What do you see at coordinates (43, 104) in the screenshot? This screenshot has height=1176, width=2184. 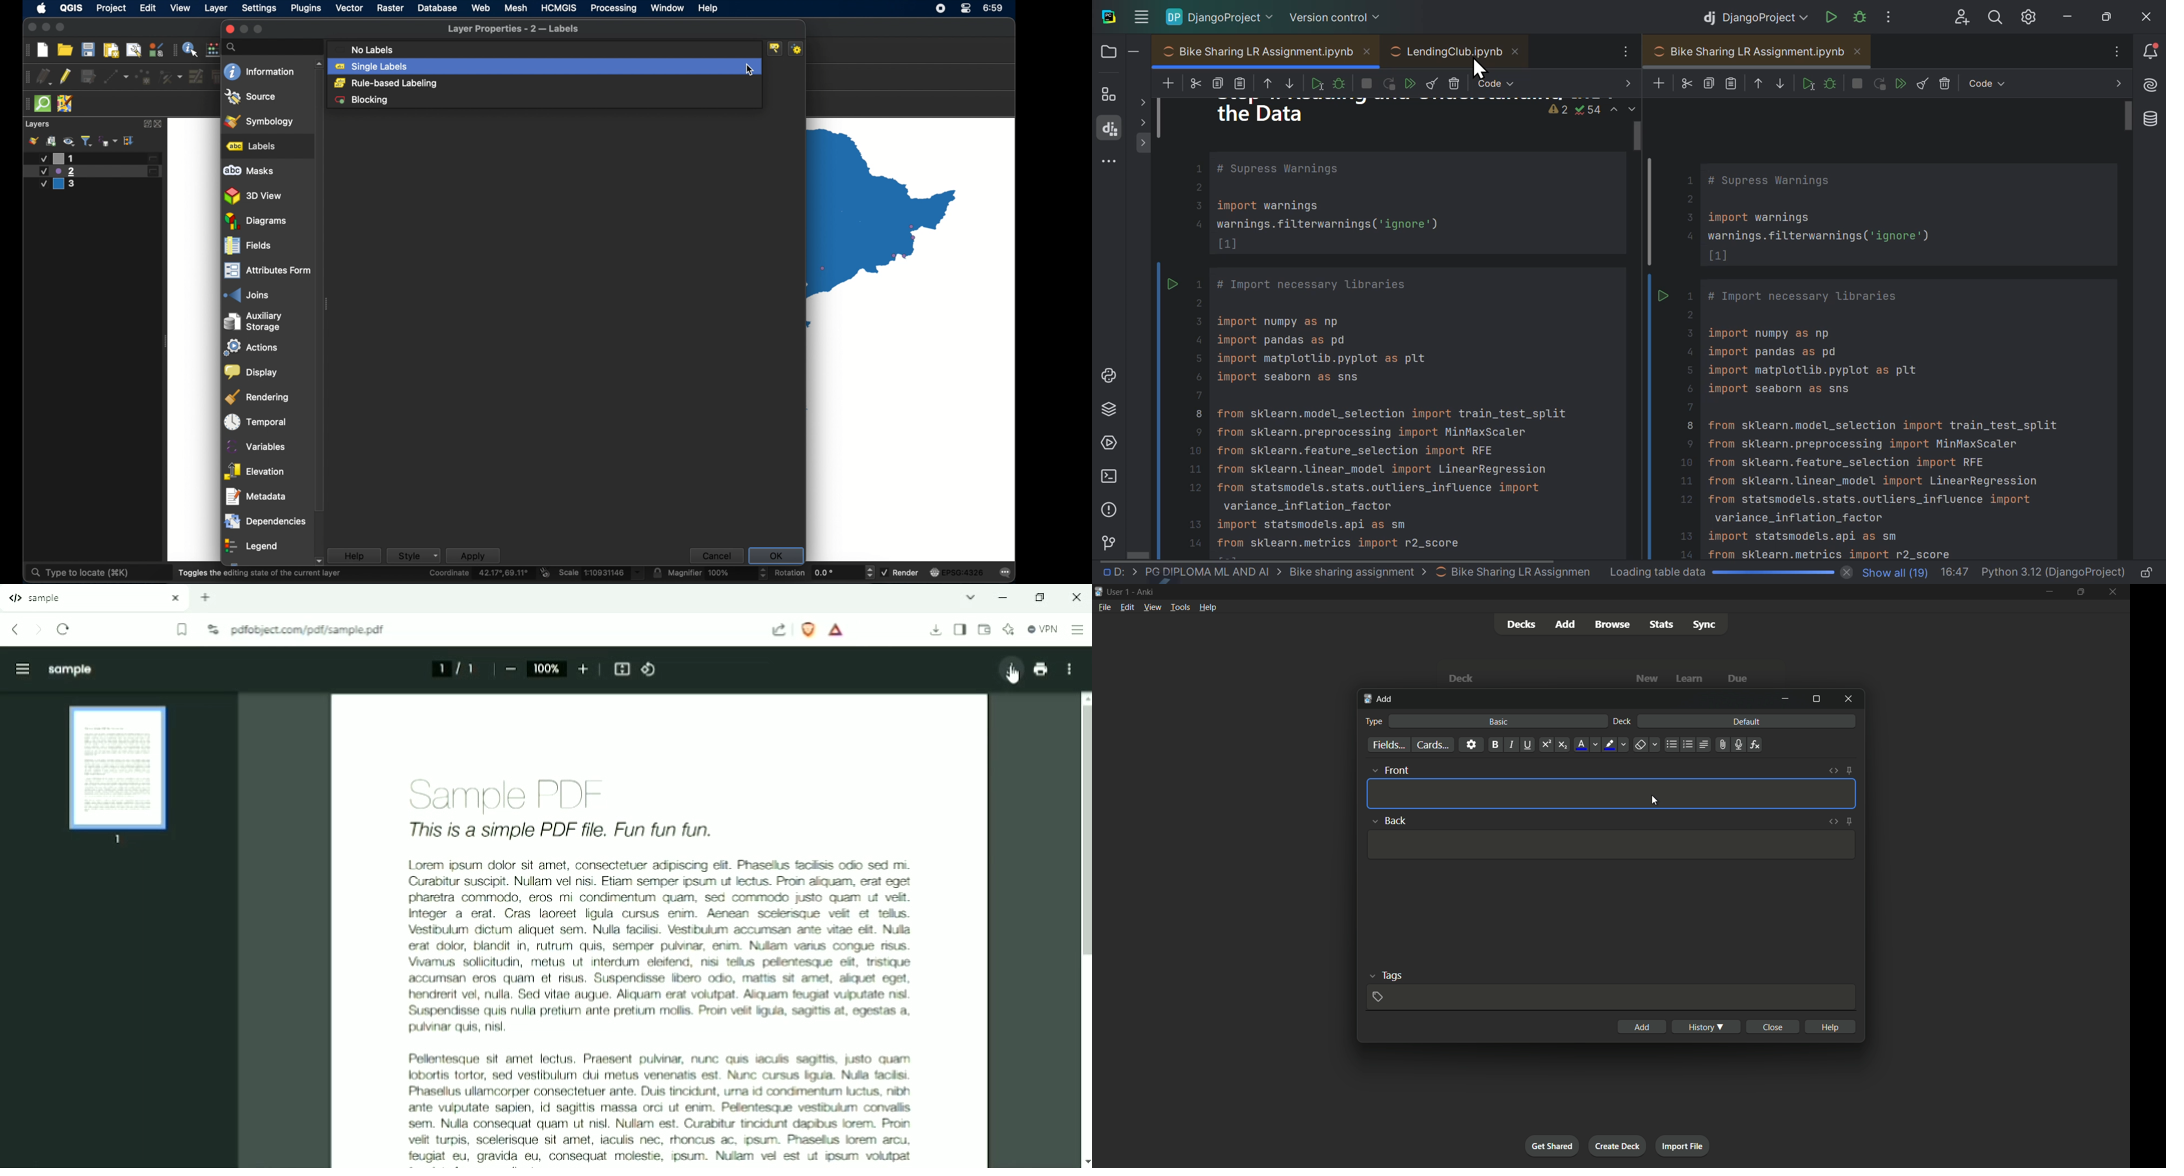 I see `quick osm` at bounding box center [43, 104].